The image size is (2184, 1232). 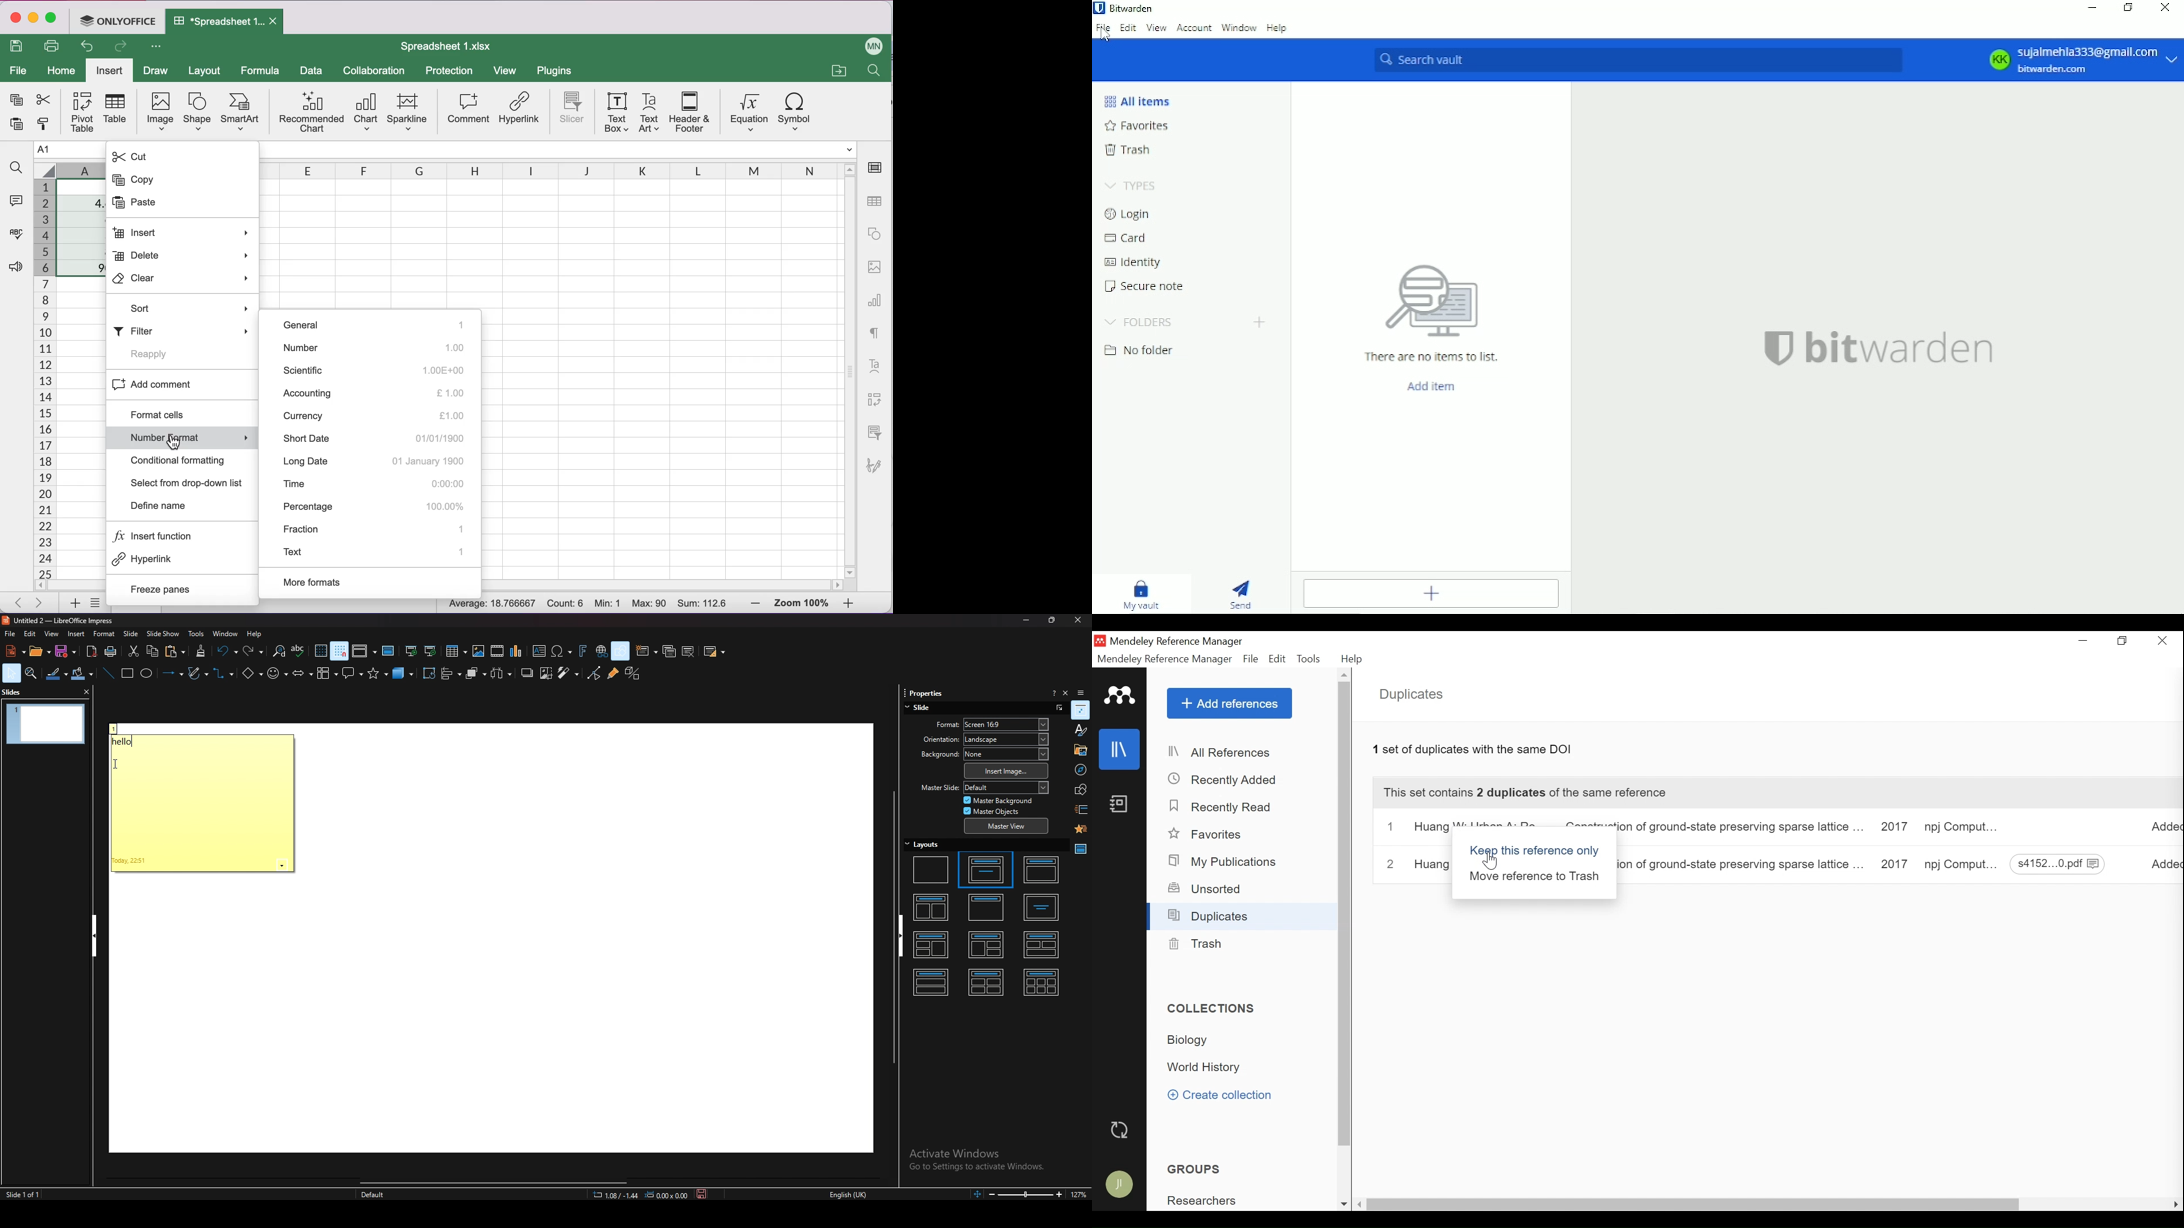 I want to click on plugins, so click(x=556, y=72).